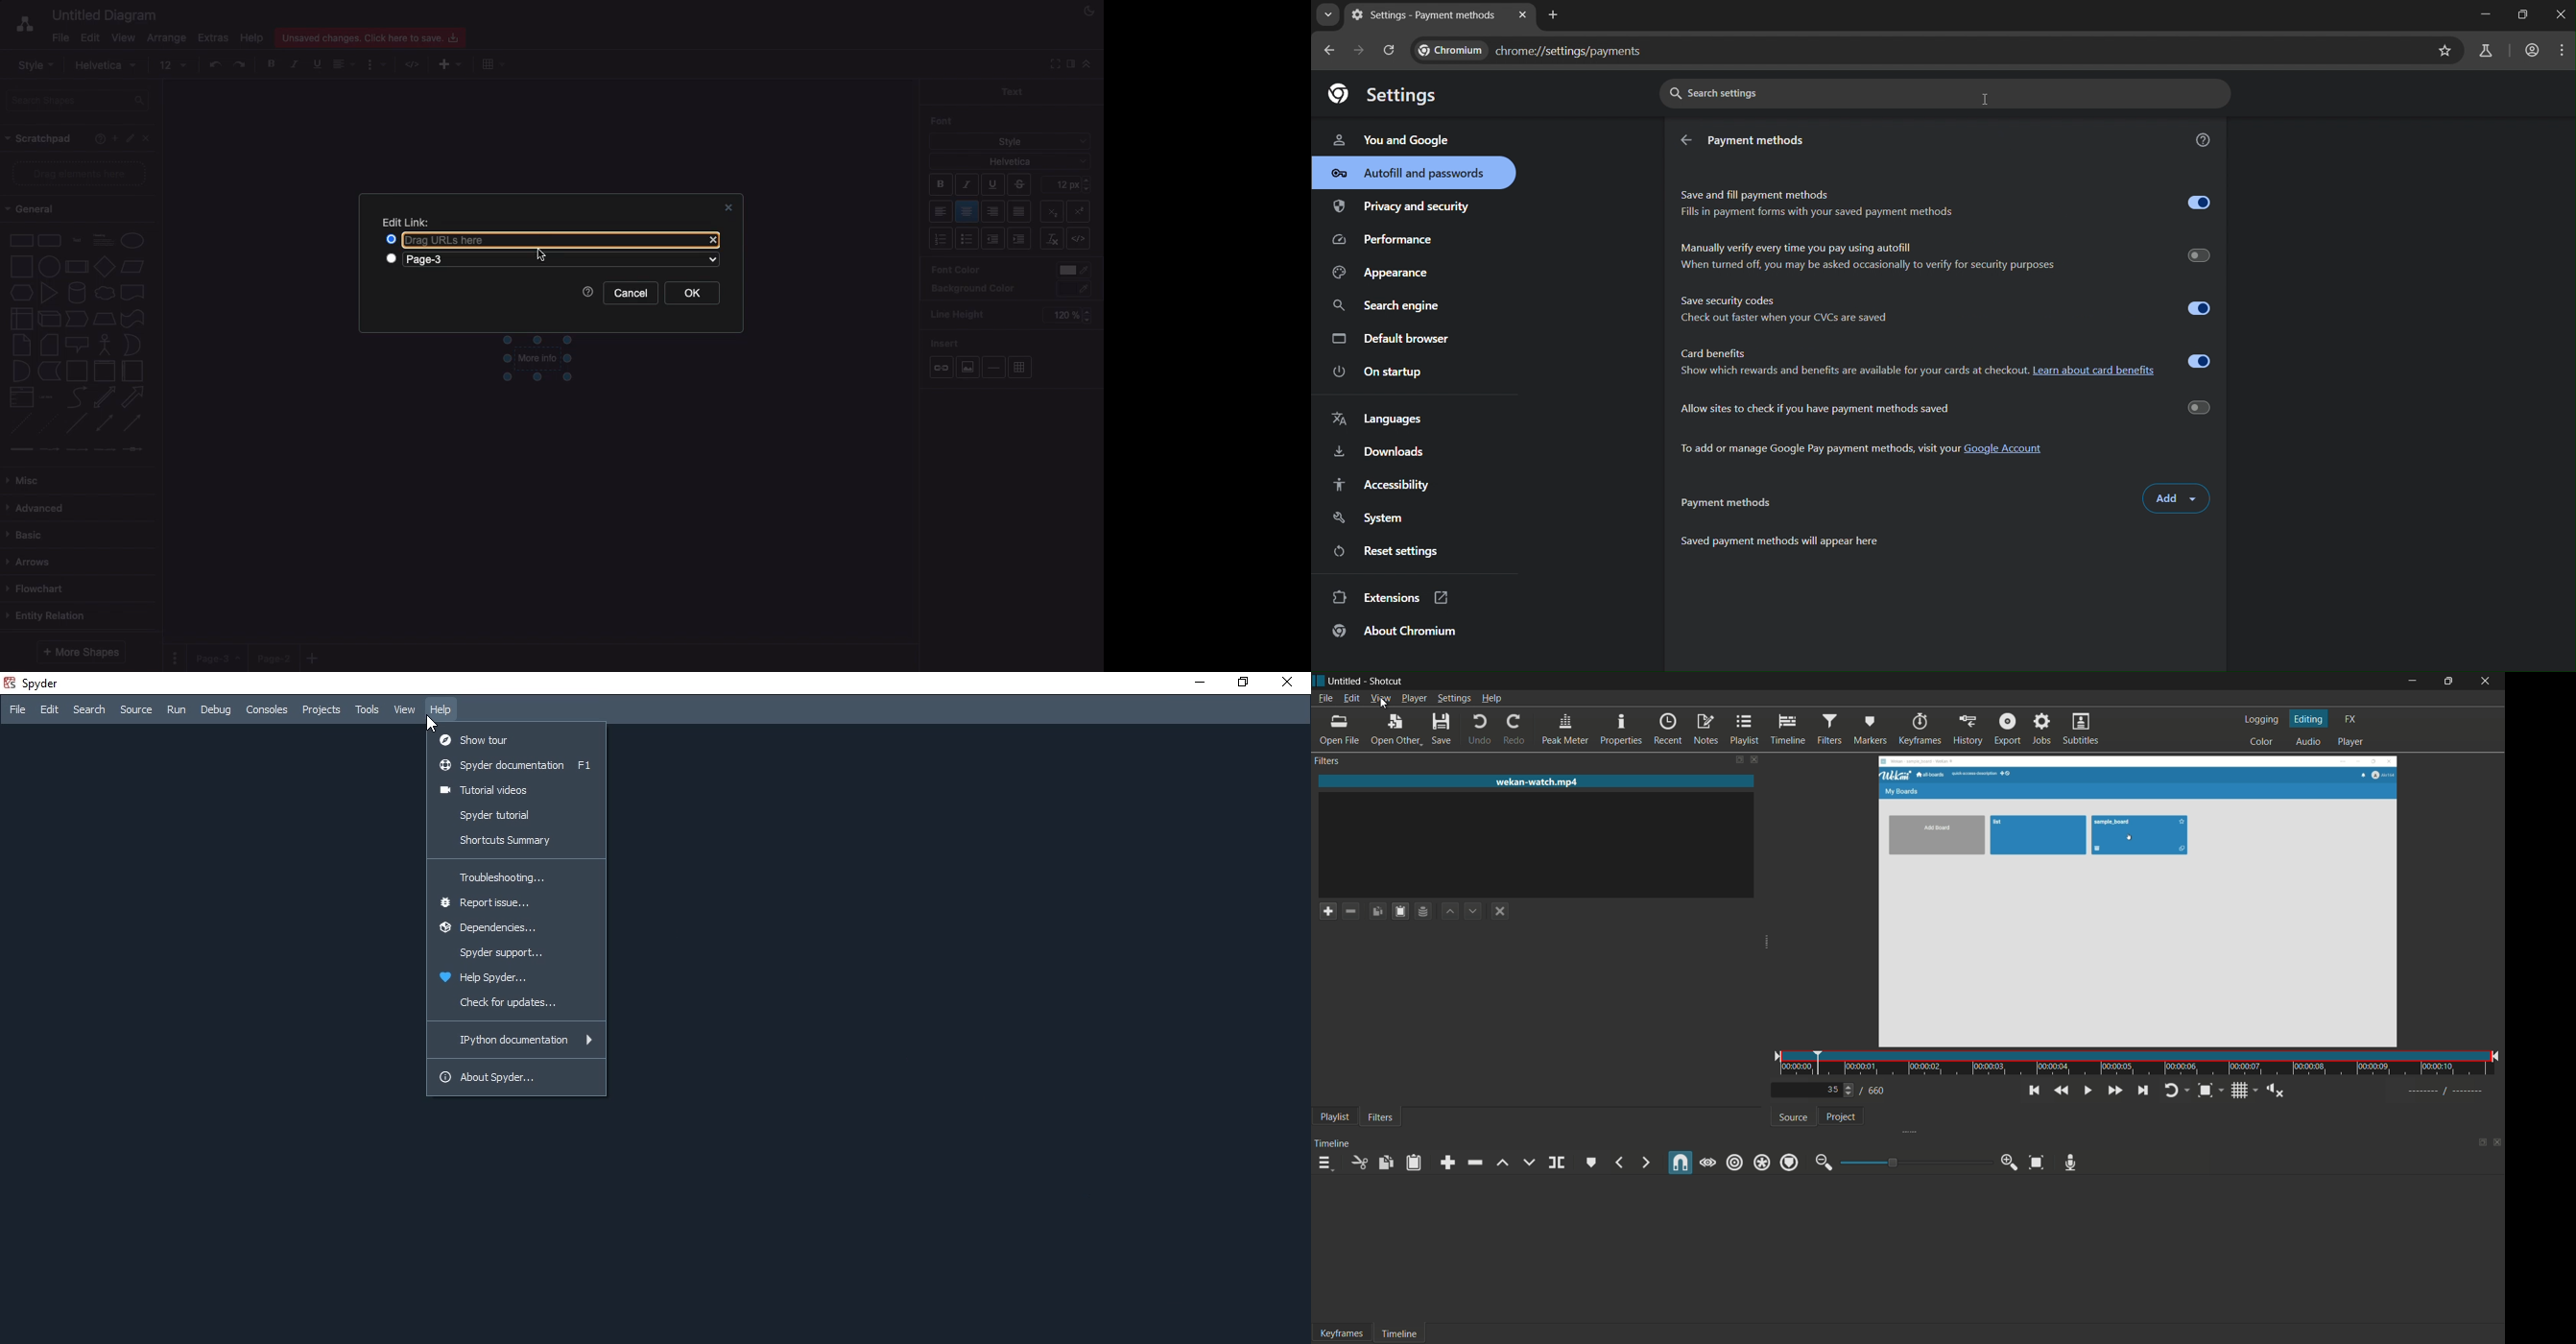 Image resolution: width=2576 pixels, height=1344 pixels. I want to click on player, so click(2347, 742).